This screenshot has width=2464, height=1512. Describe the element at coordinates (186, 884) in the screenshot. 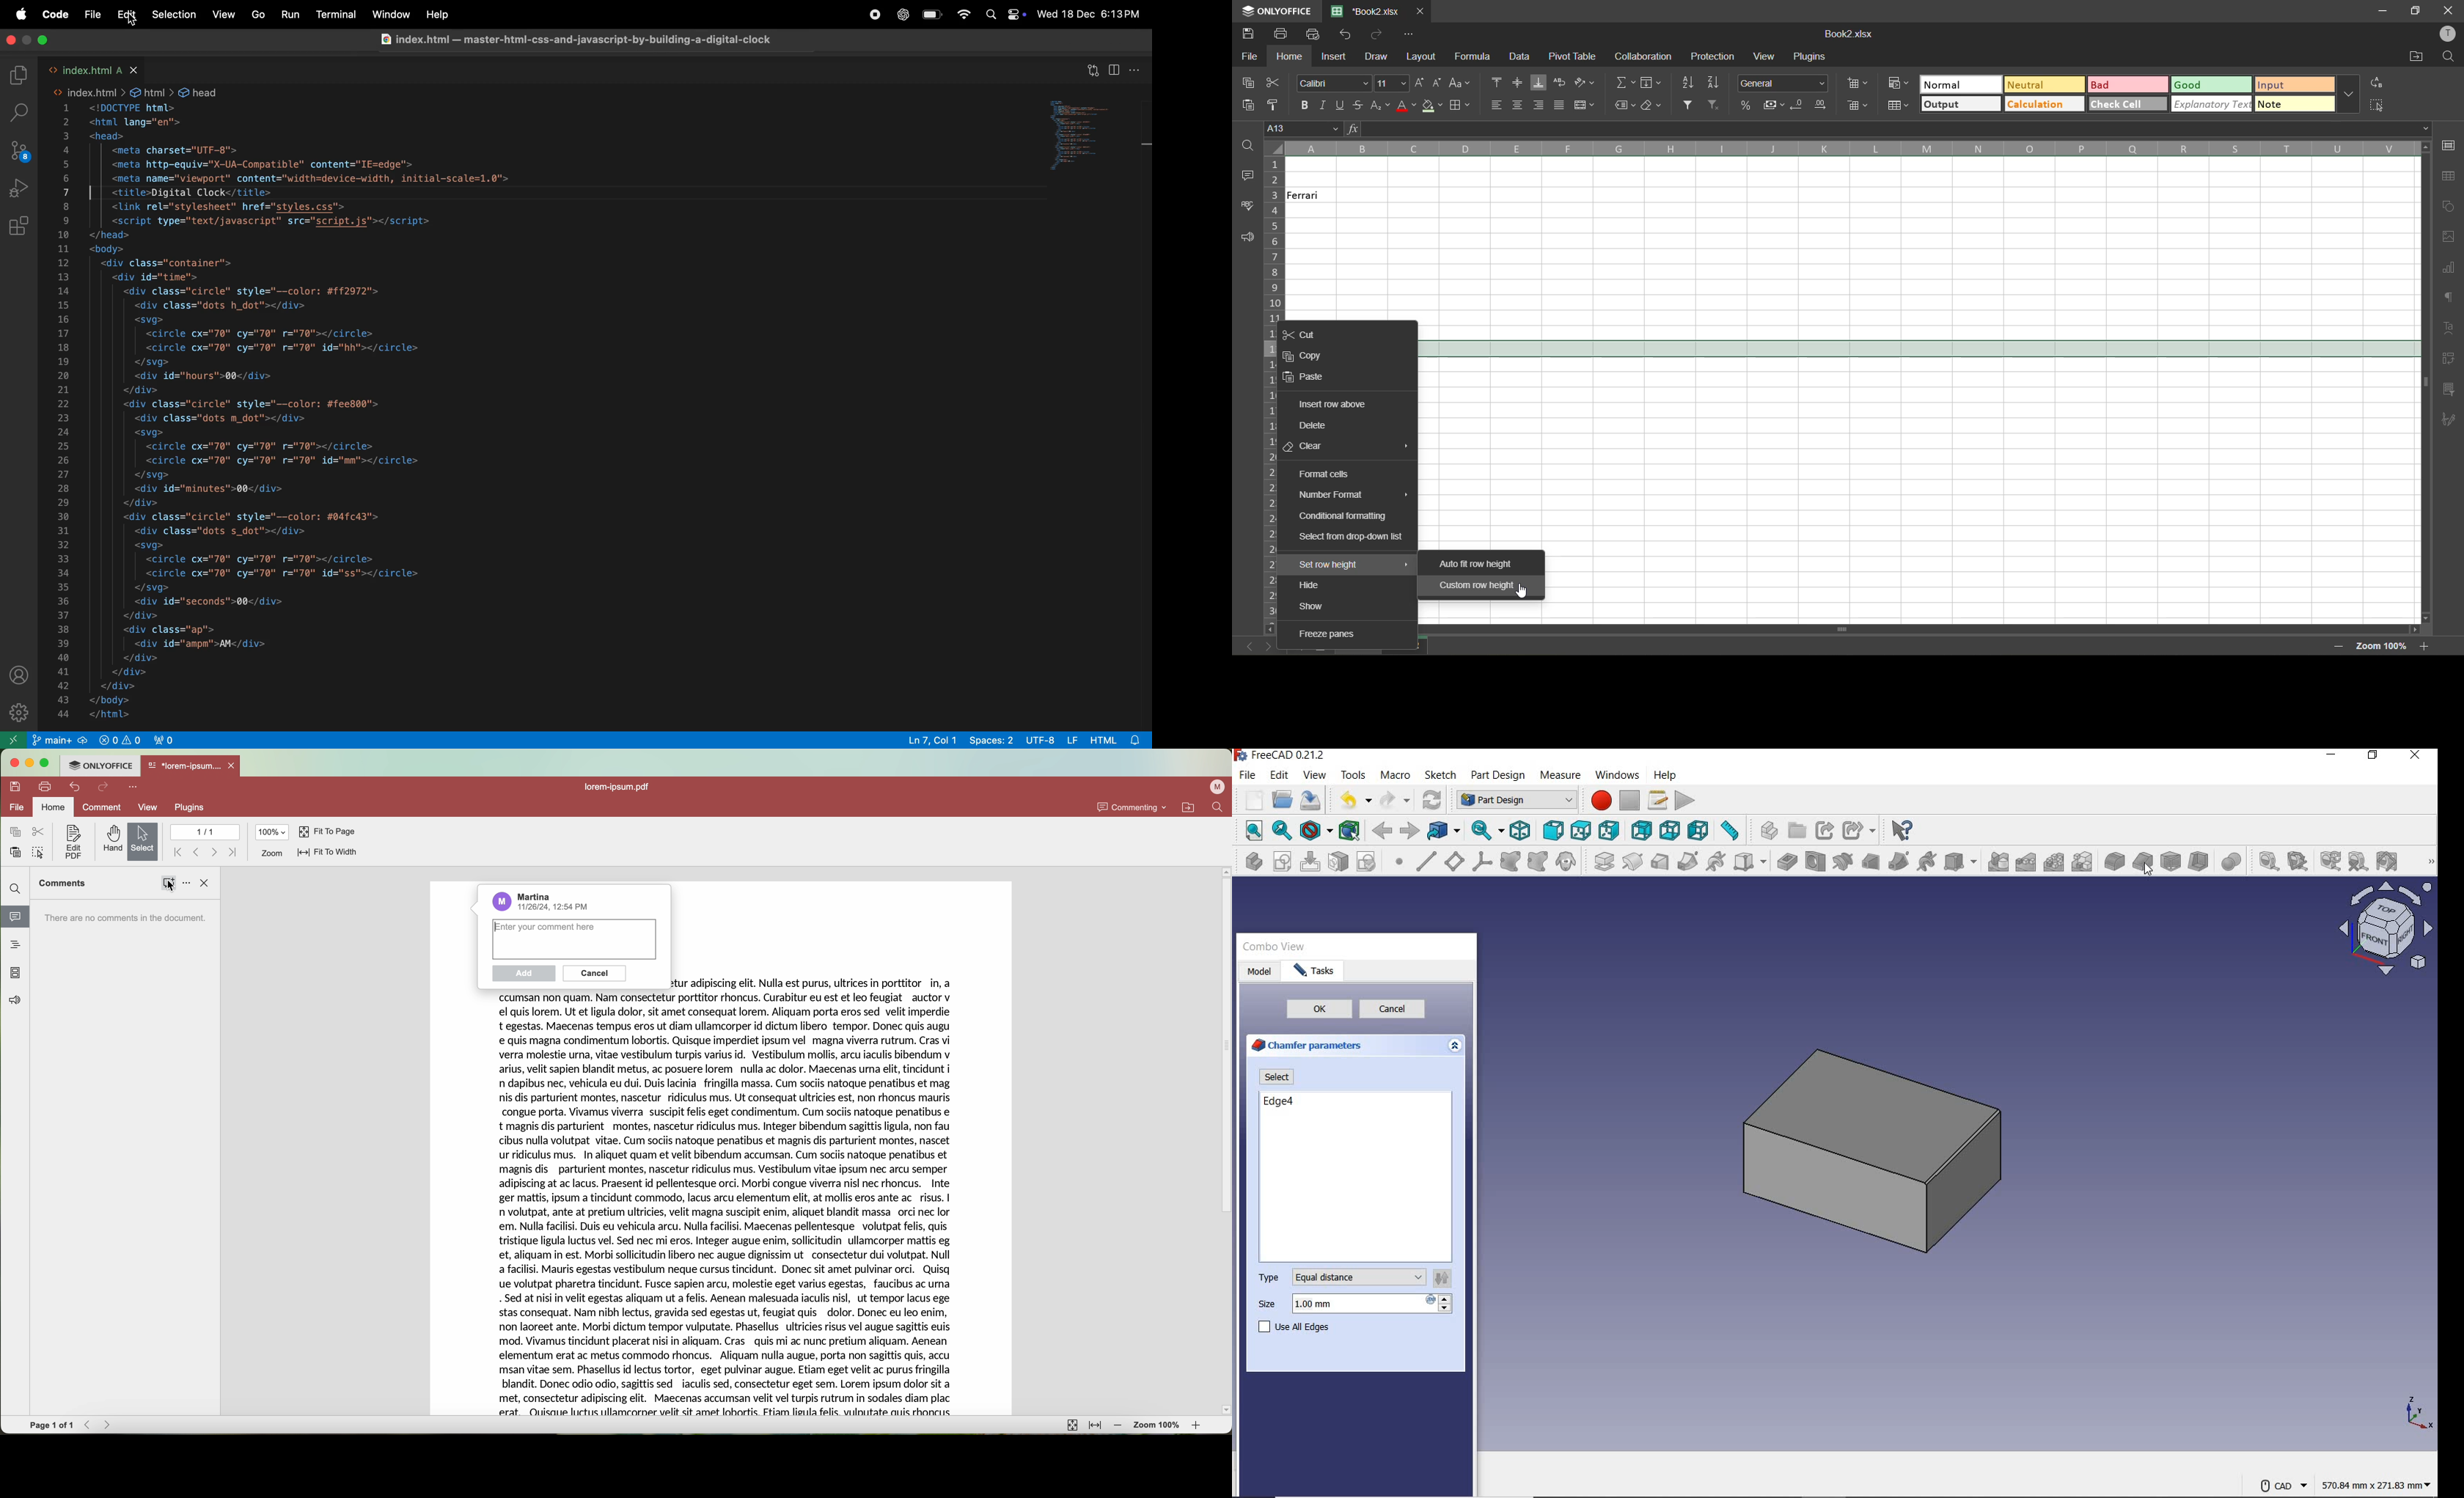

I see `options` at that location.